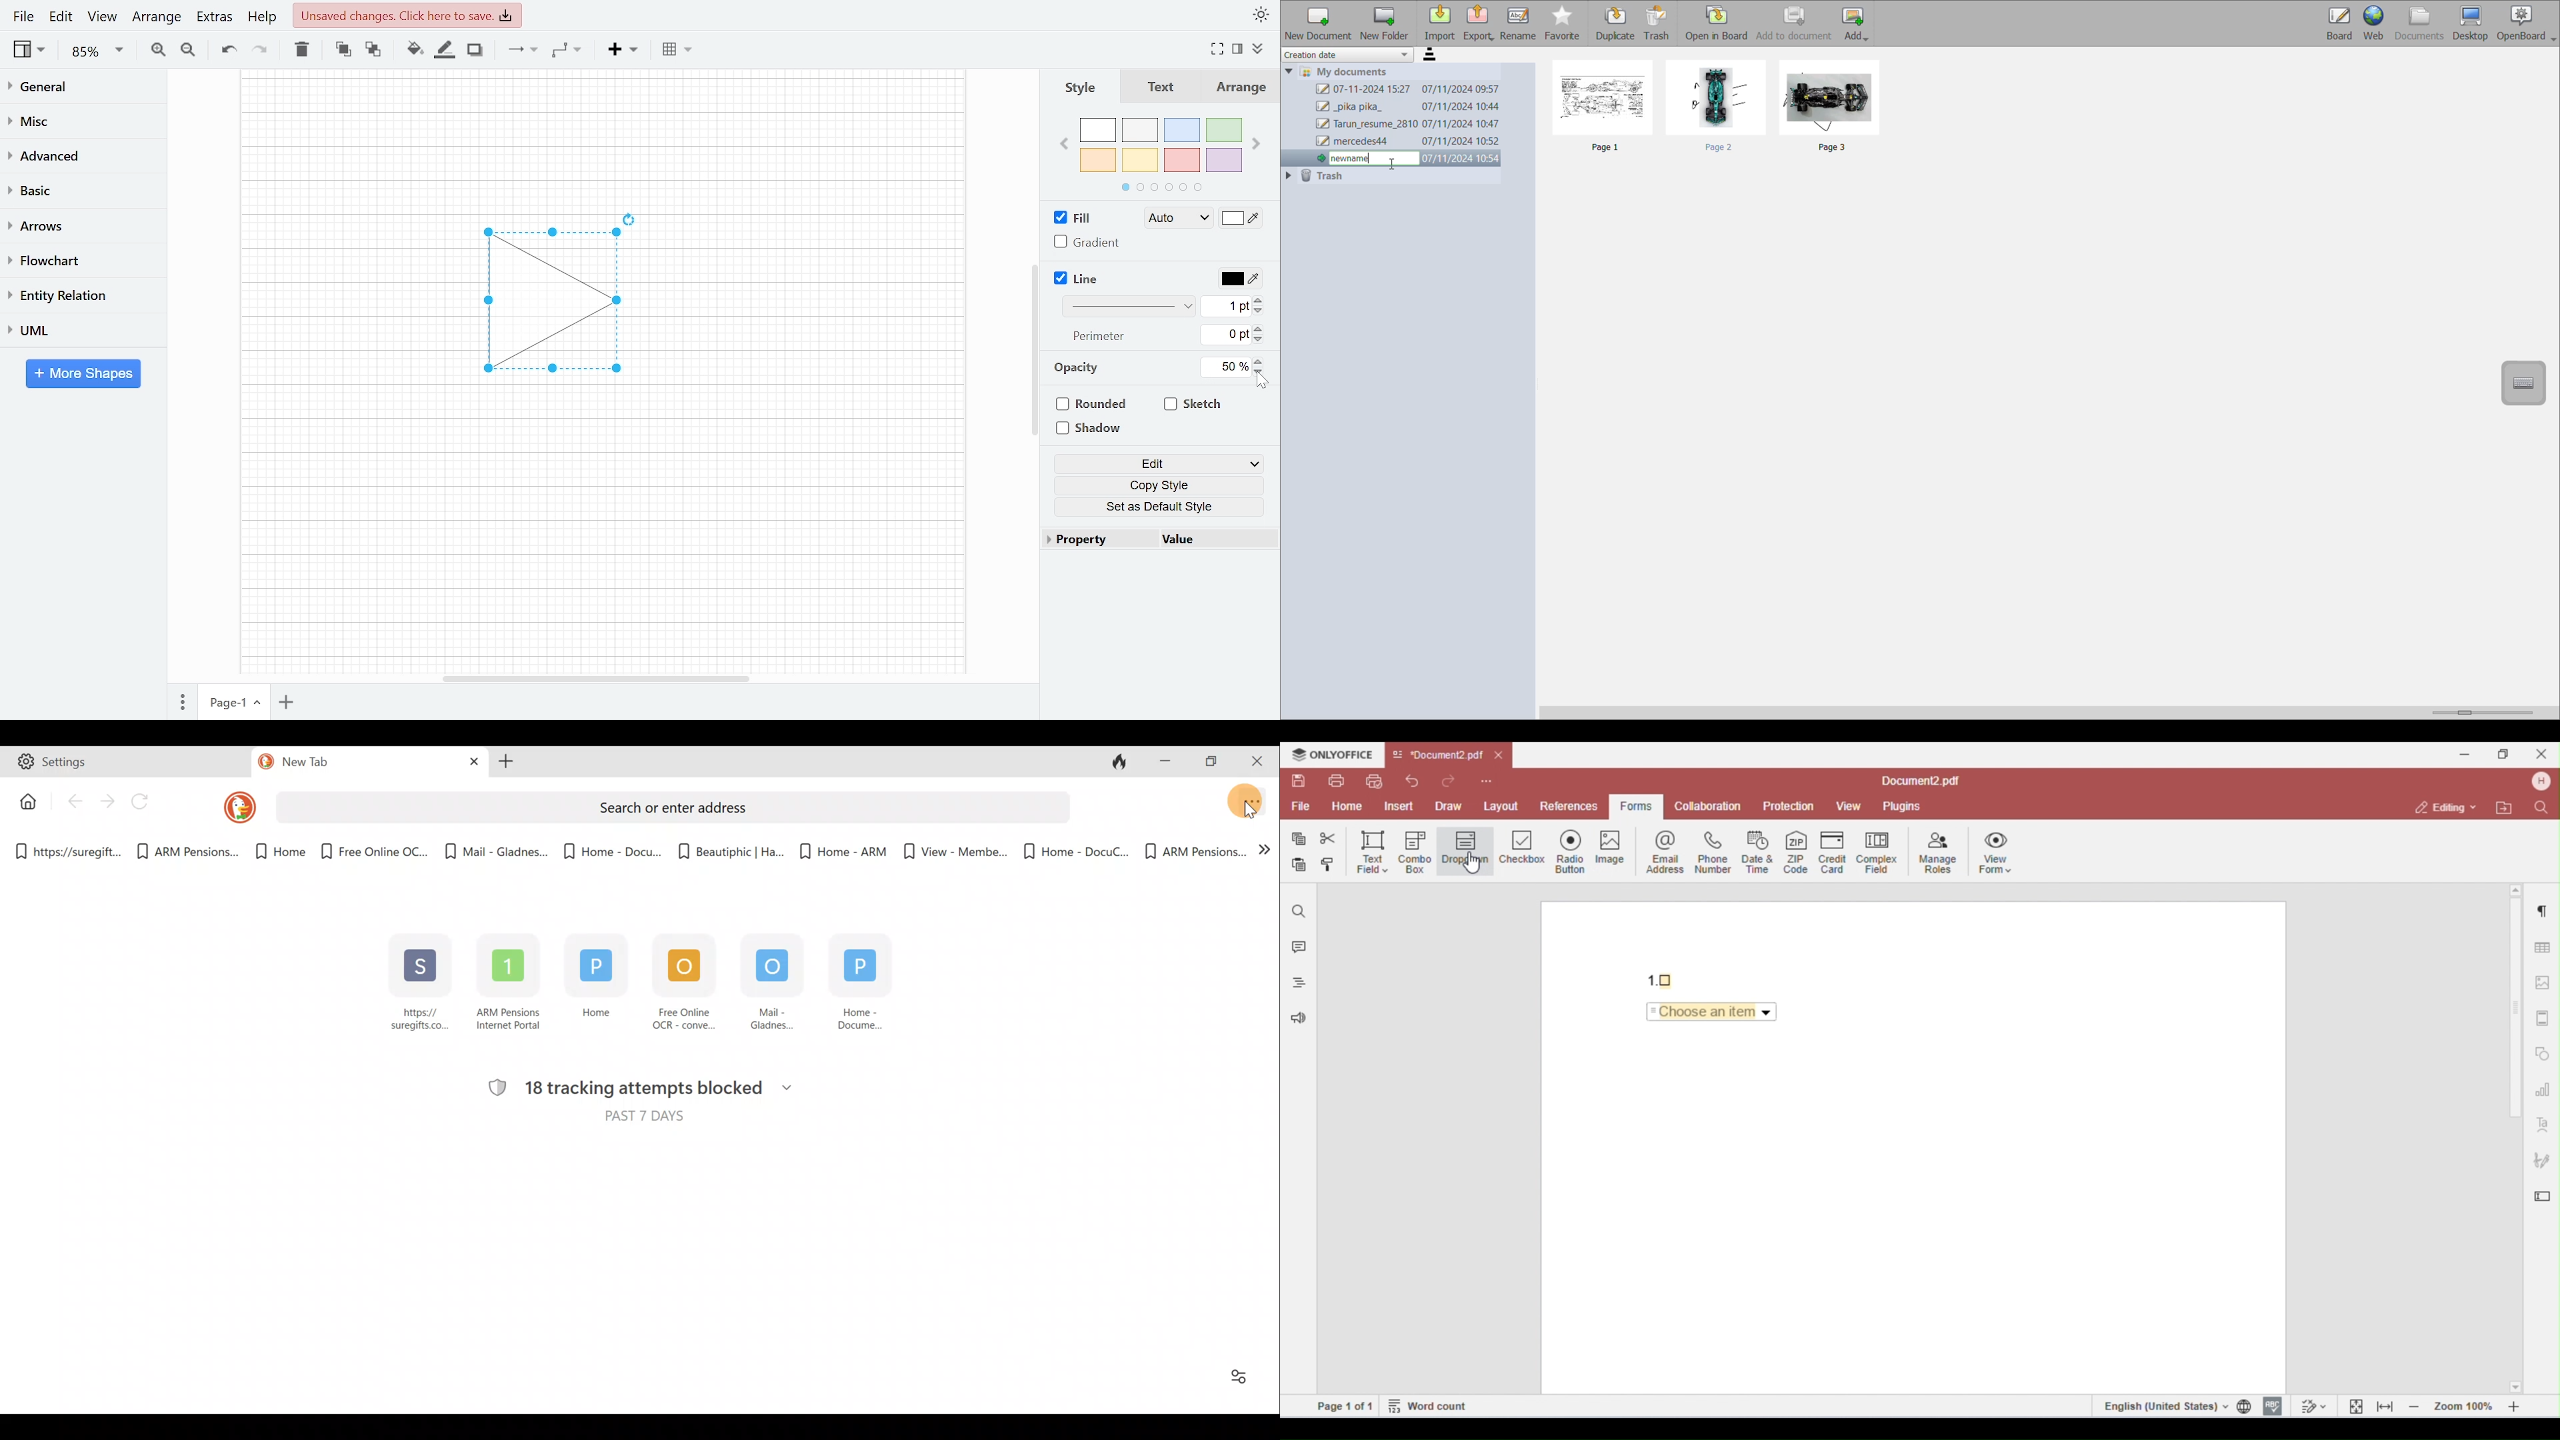 Image resolution: width=2576 pixels, height=1456 pixels. What do you see at coordinates (1264, 383) in the screenshot?
I see `cursor` at bounding box center [1264, 383].